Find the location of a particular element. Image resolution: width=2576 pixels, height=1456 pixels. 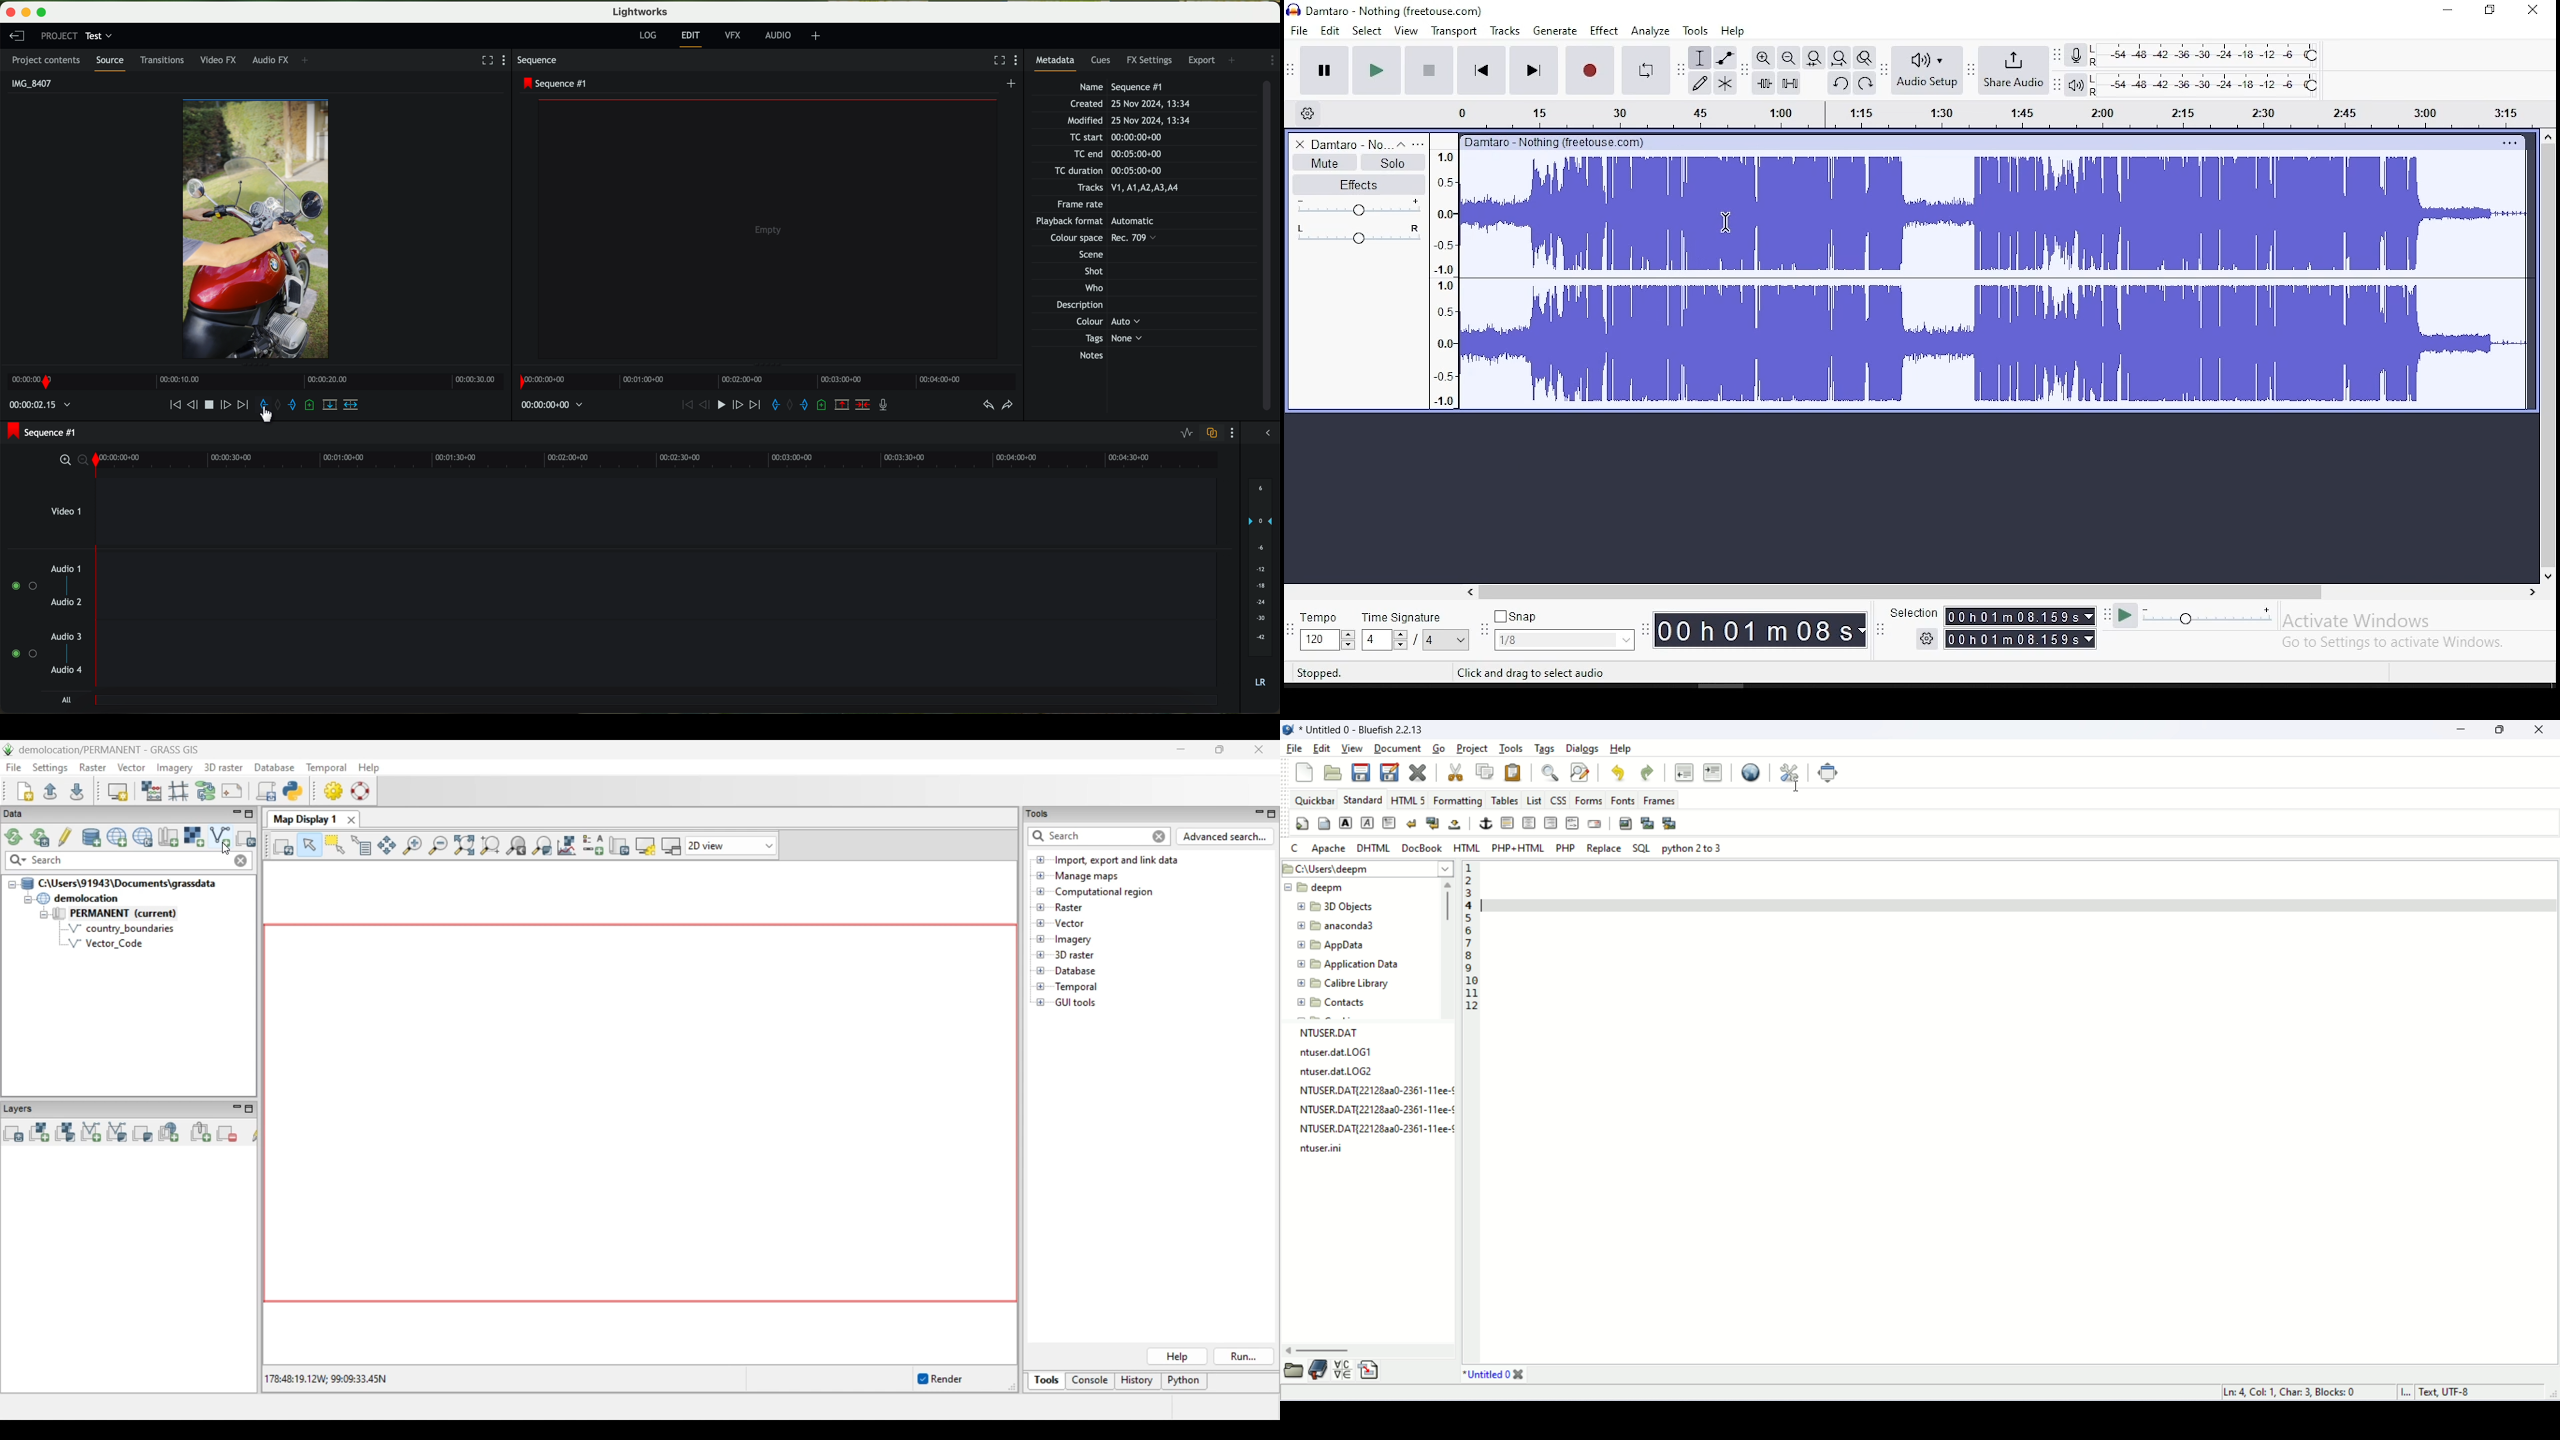

audio track is located at coordinates (1993, 213).